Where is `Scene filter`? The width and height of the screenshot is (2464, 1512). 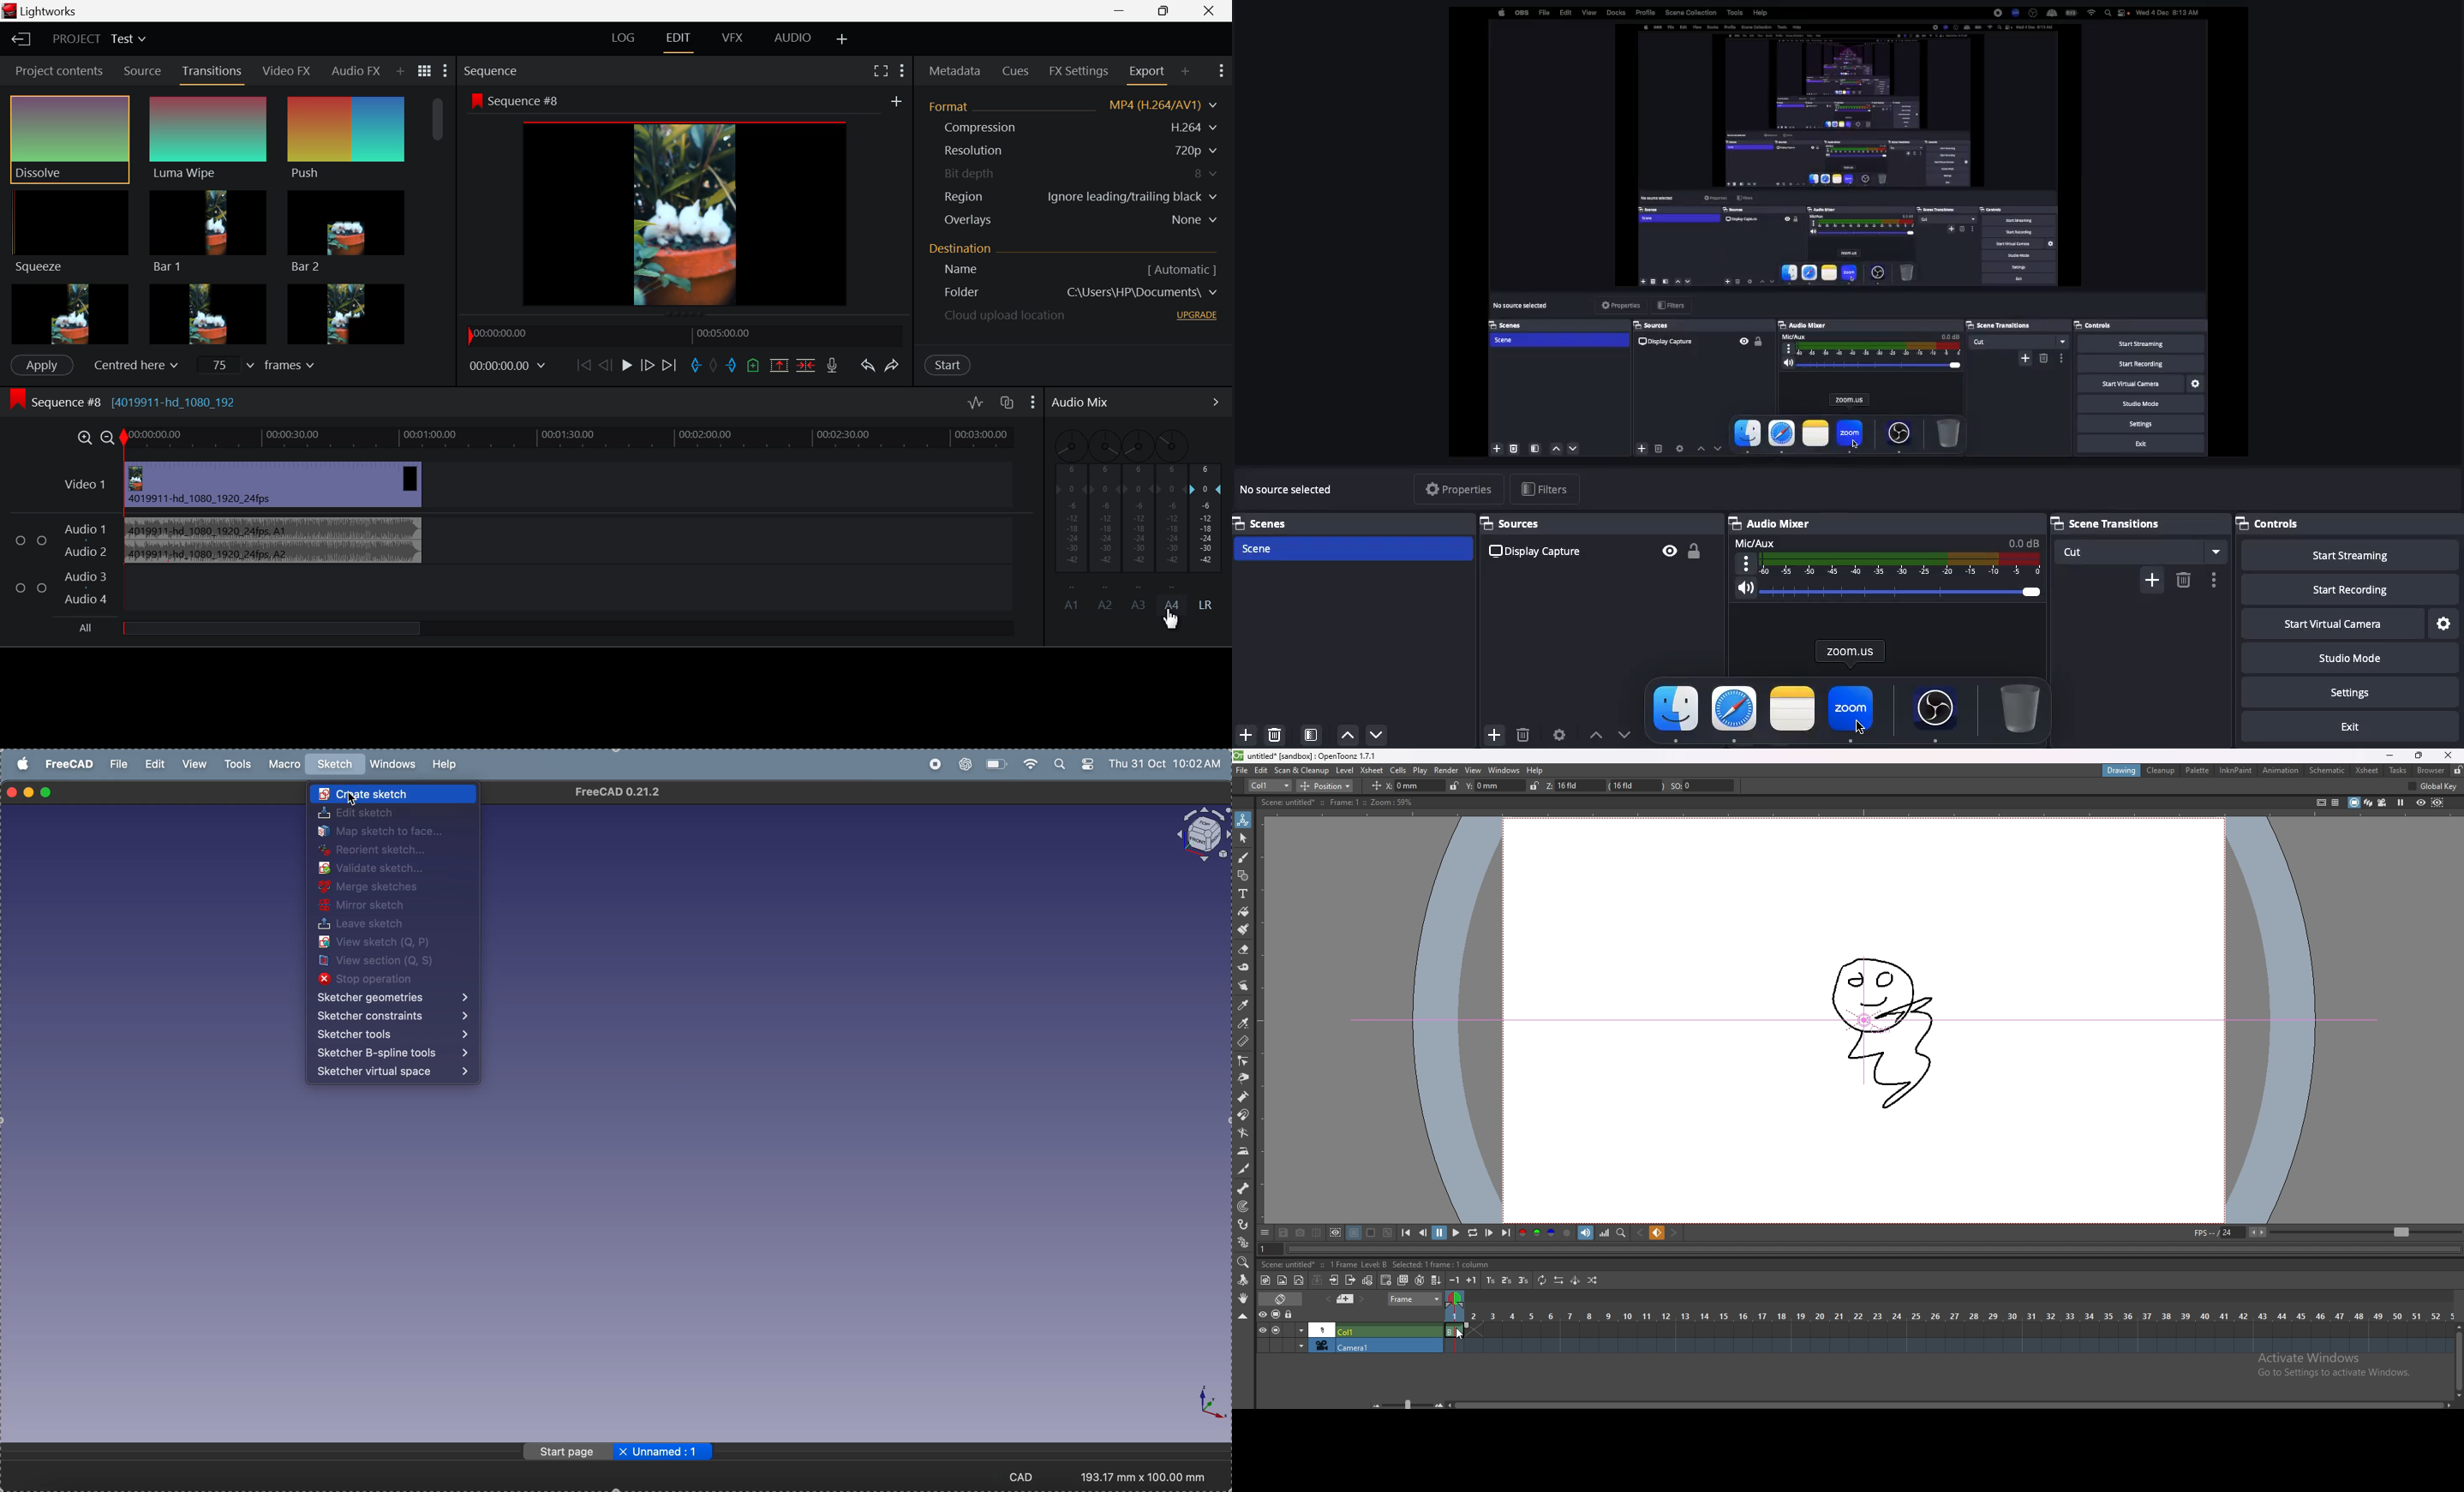
Scene filter is located at coordinates (1312, 736).